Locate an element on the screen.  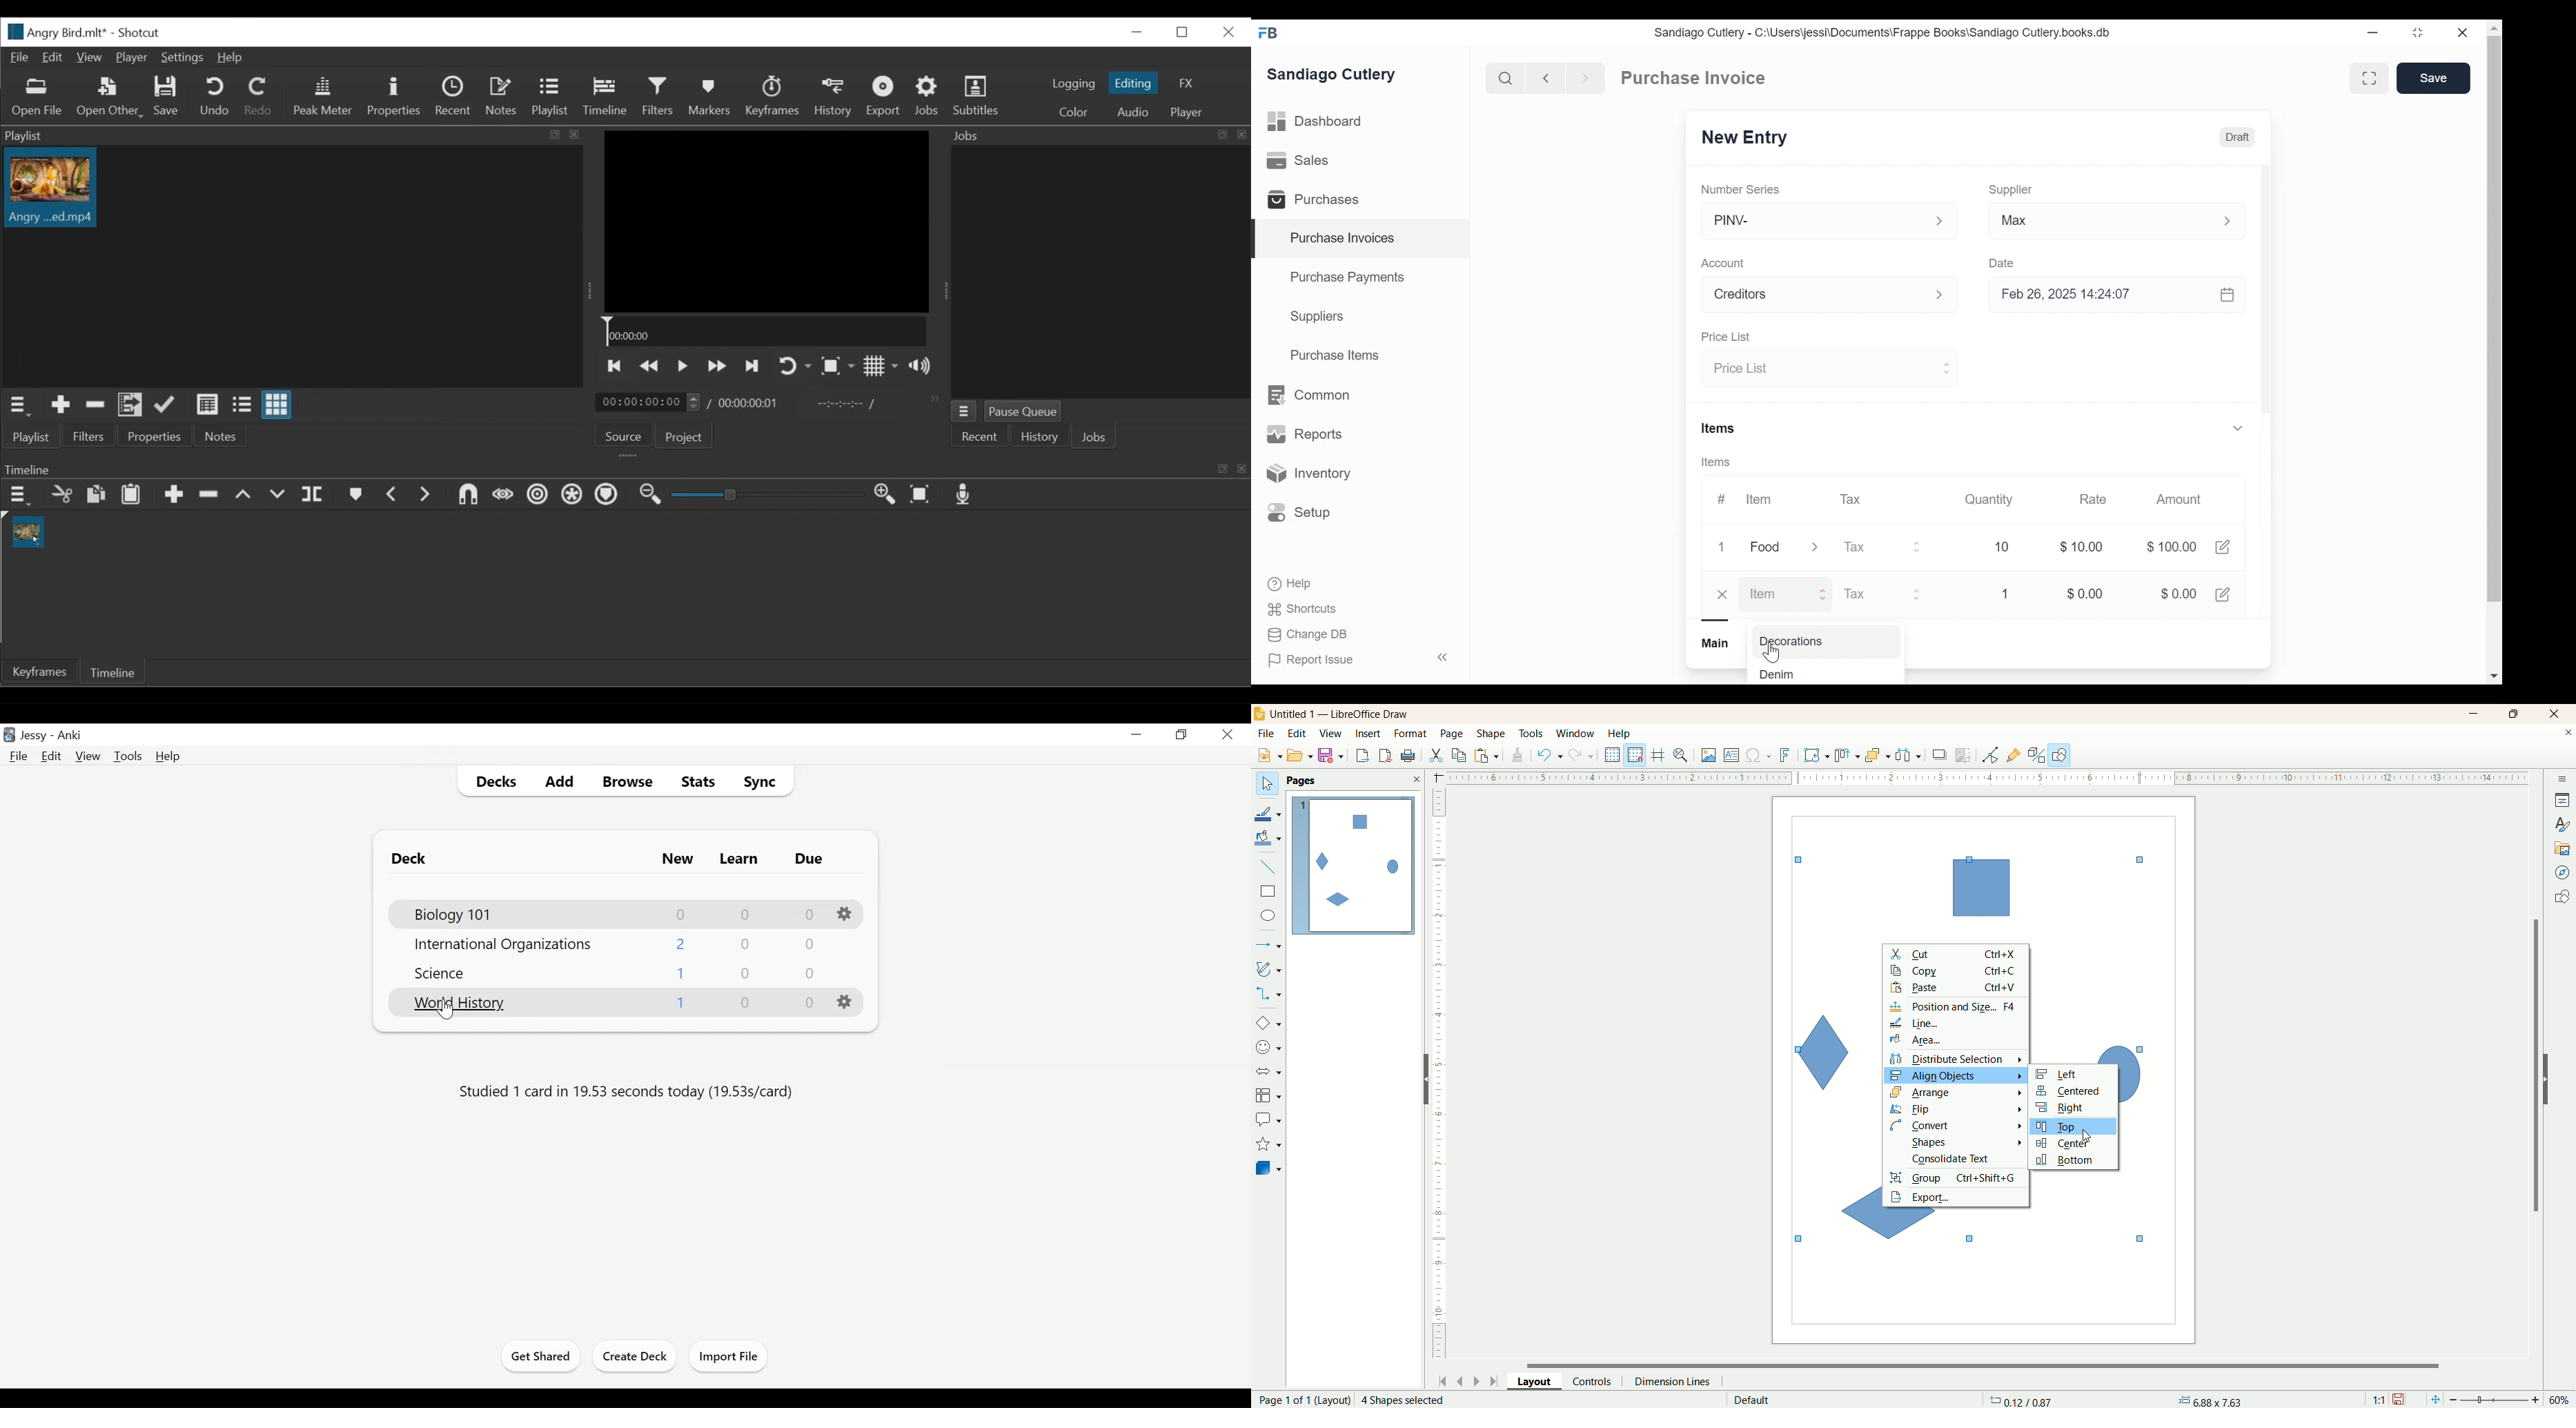
Vertical Scroll bar is located at coordinates (2495, 318).